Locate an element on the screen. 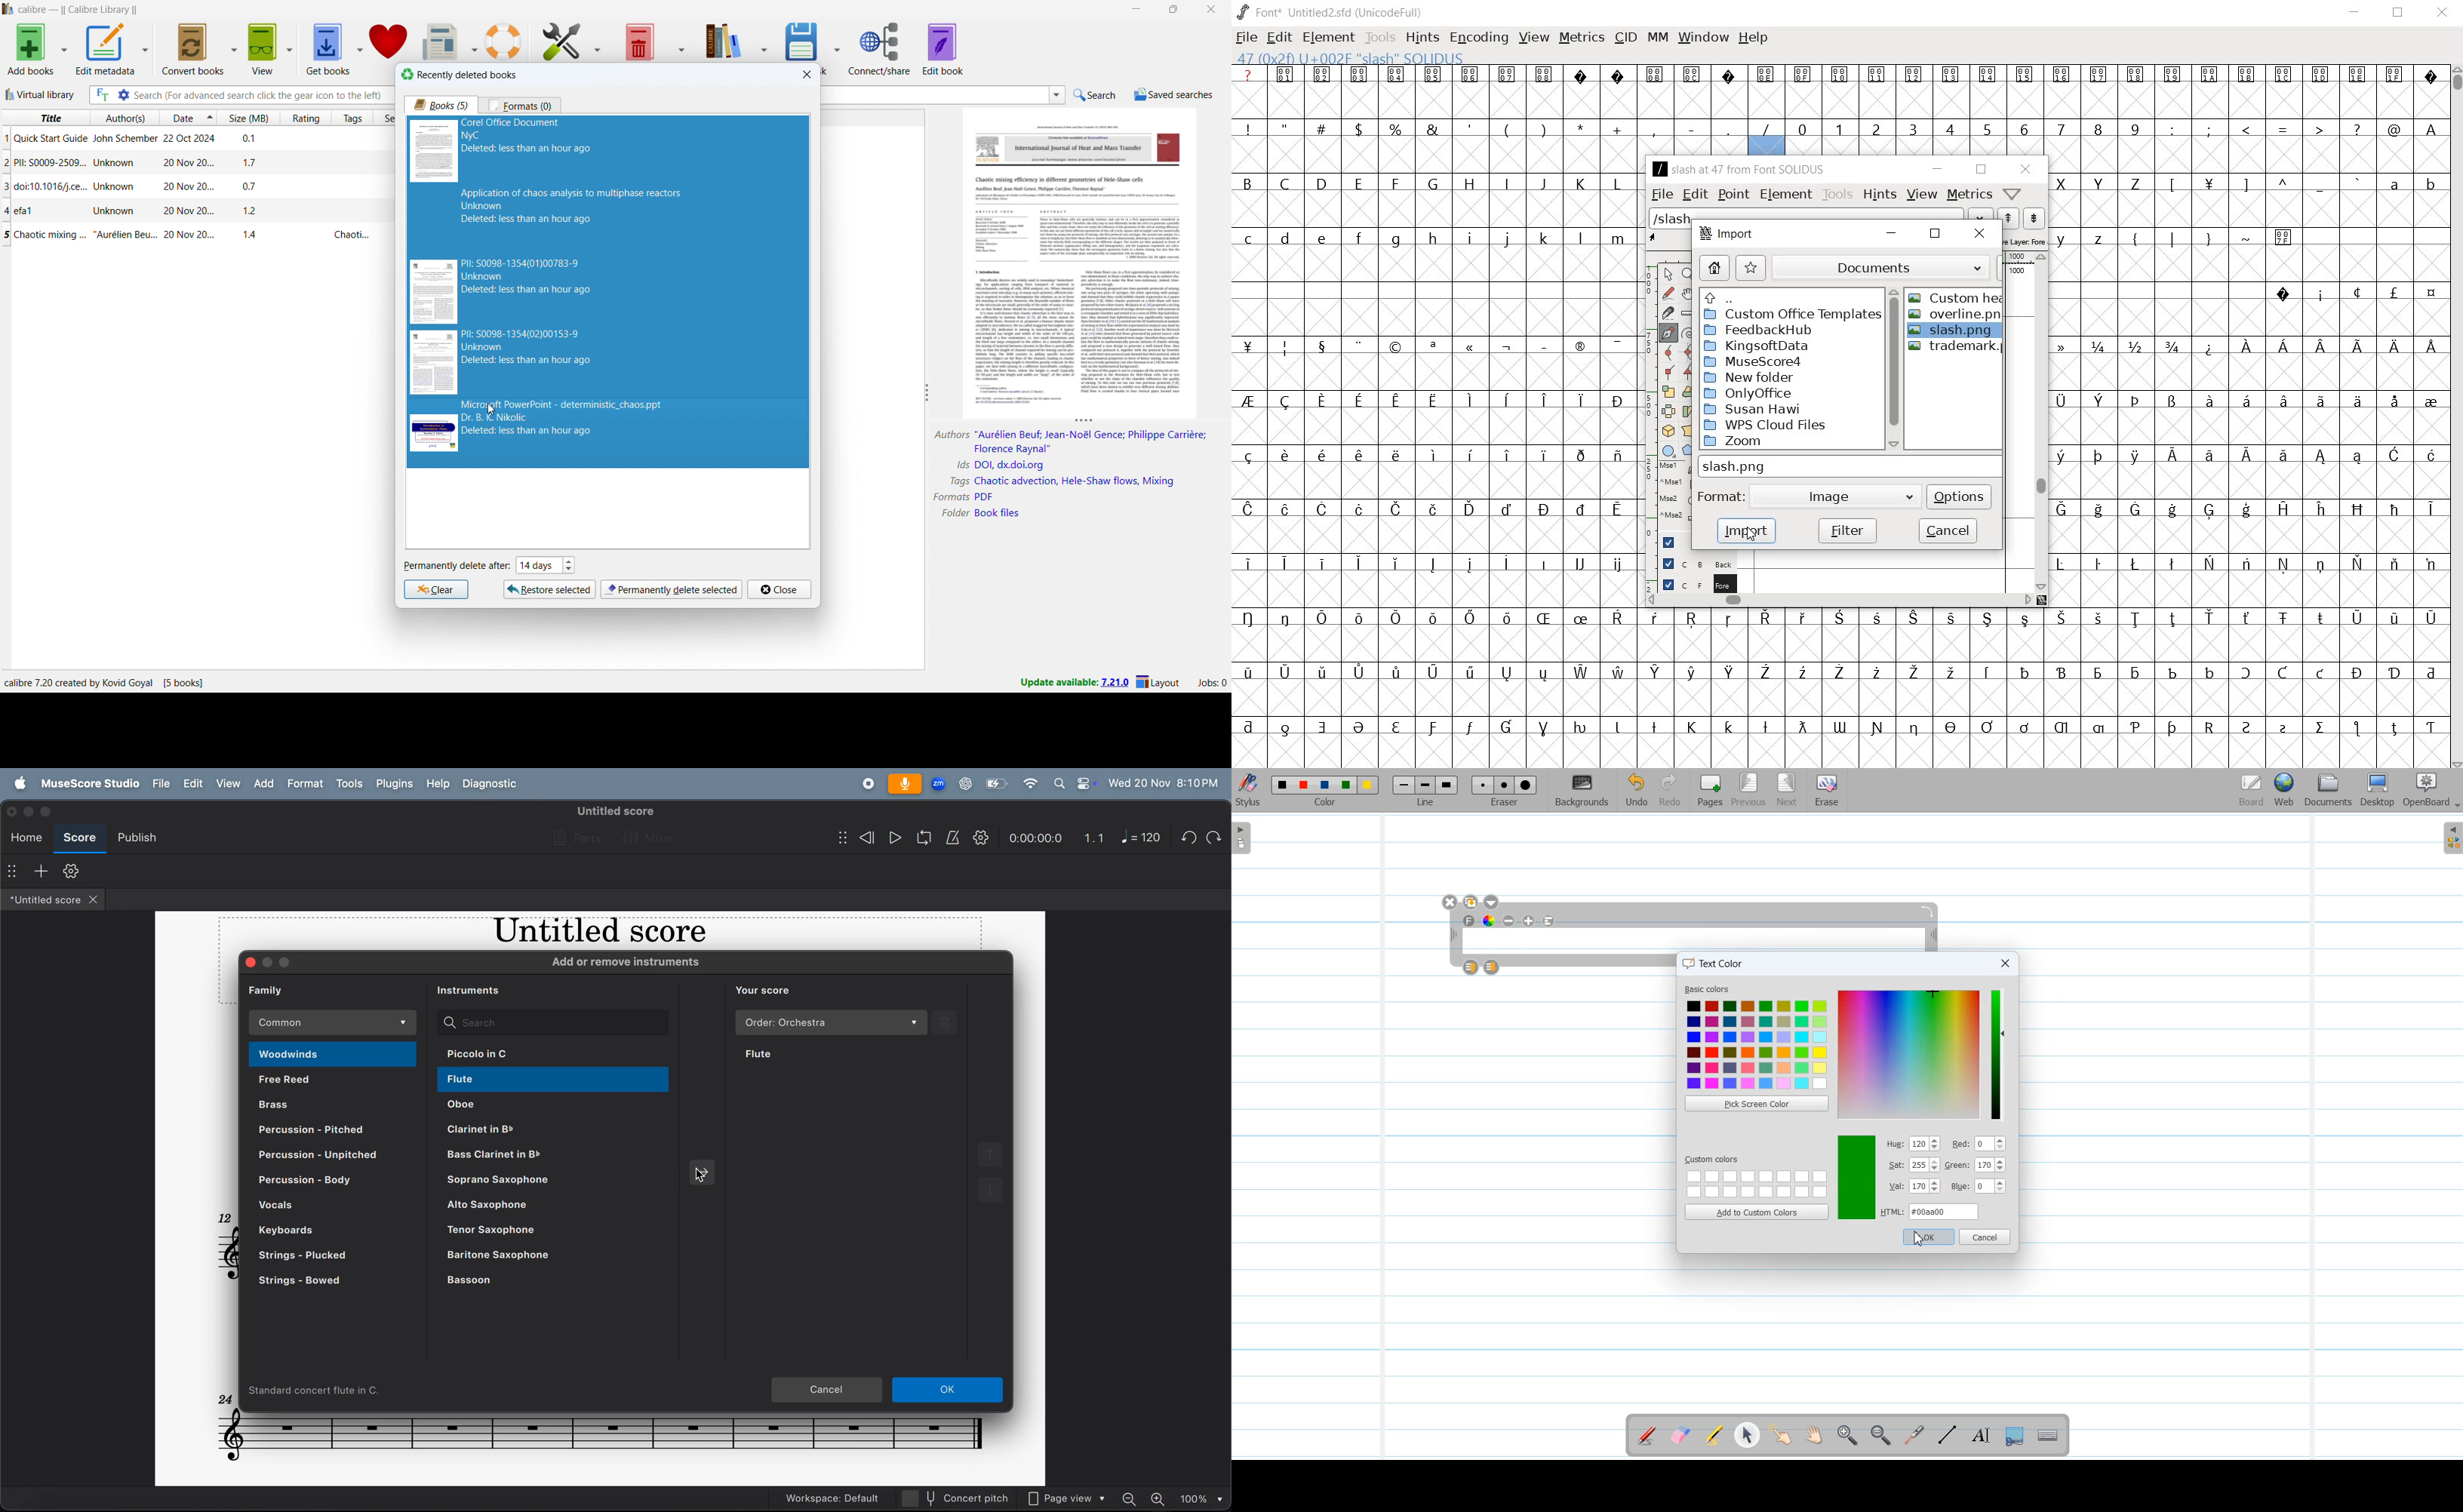  remove books is located at coordinates (638, 40).